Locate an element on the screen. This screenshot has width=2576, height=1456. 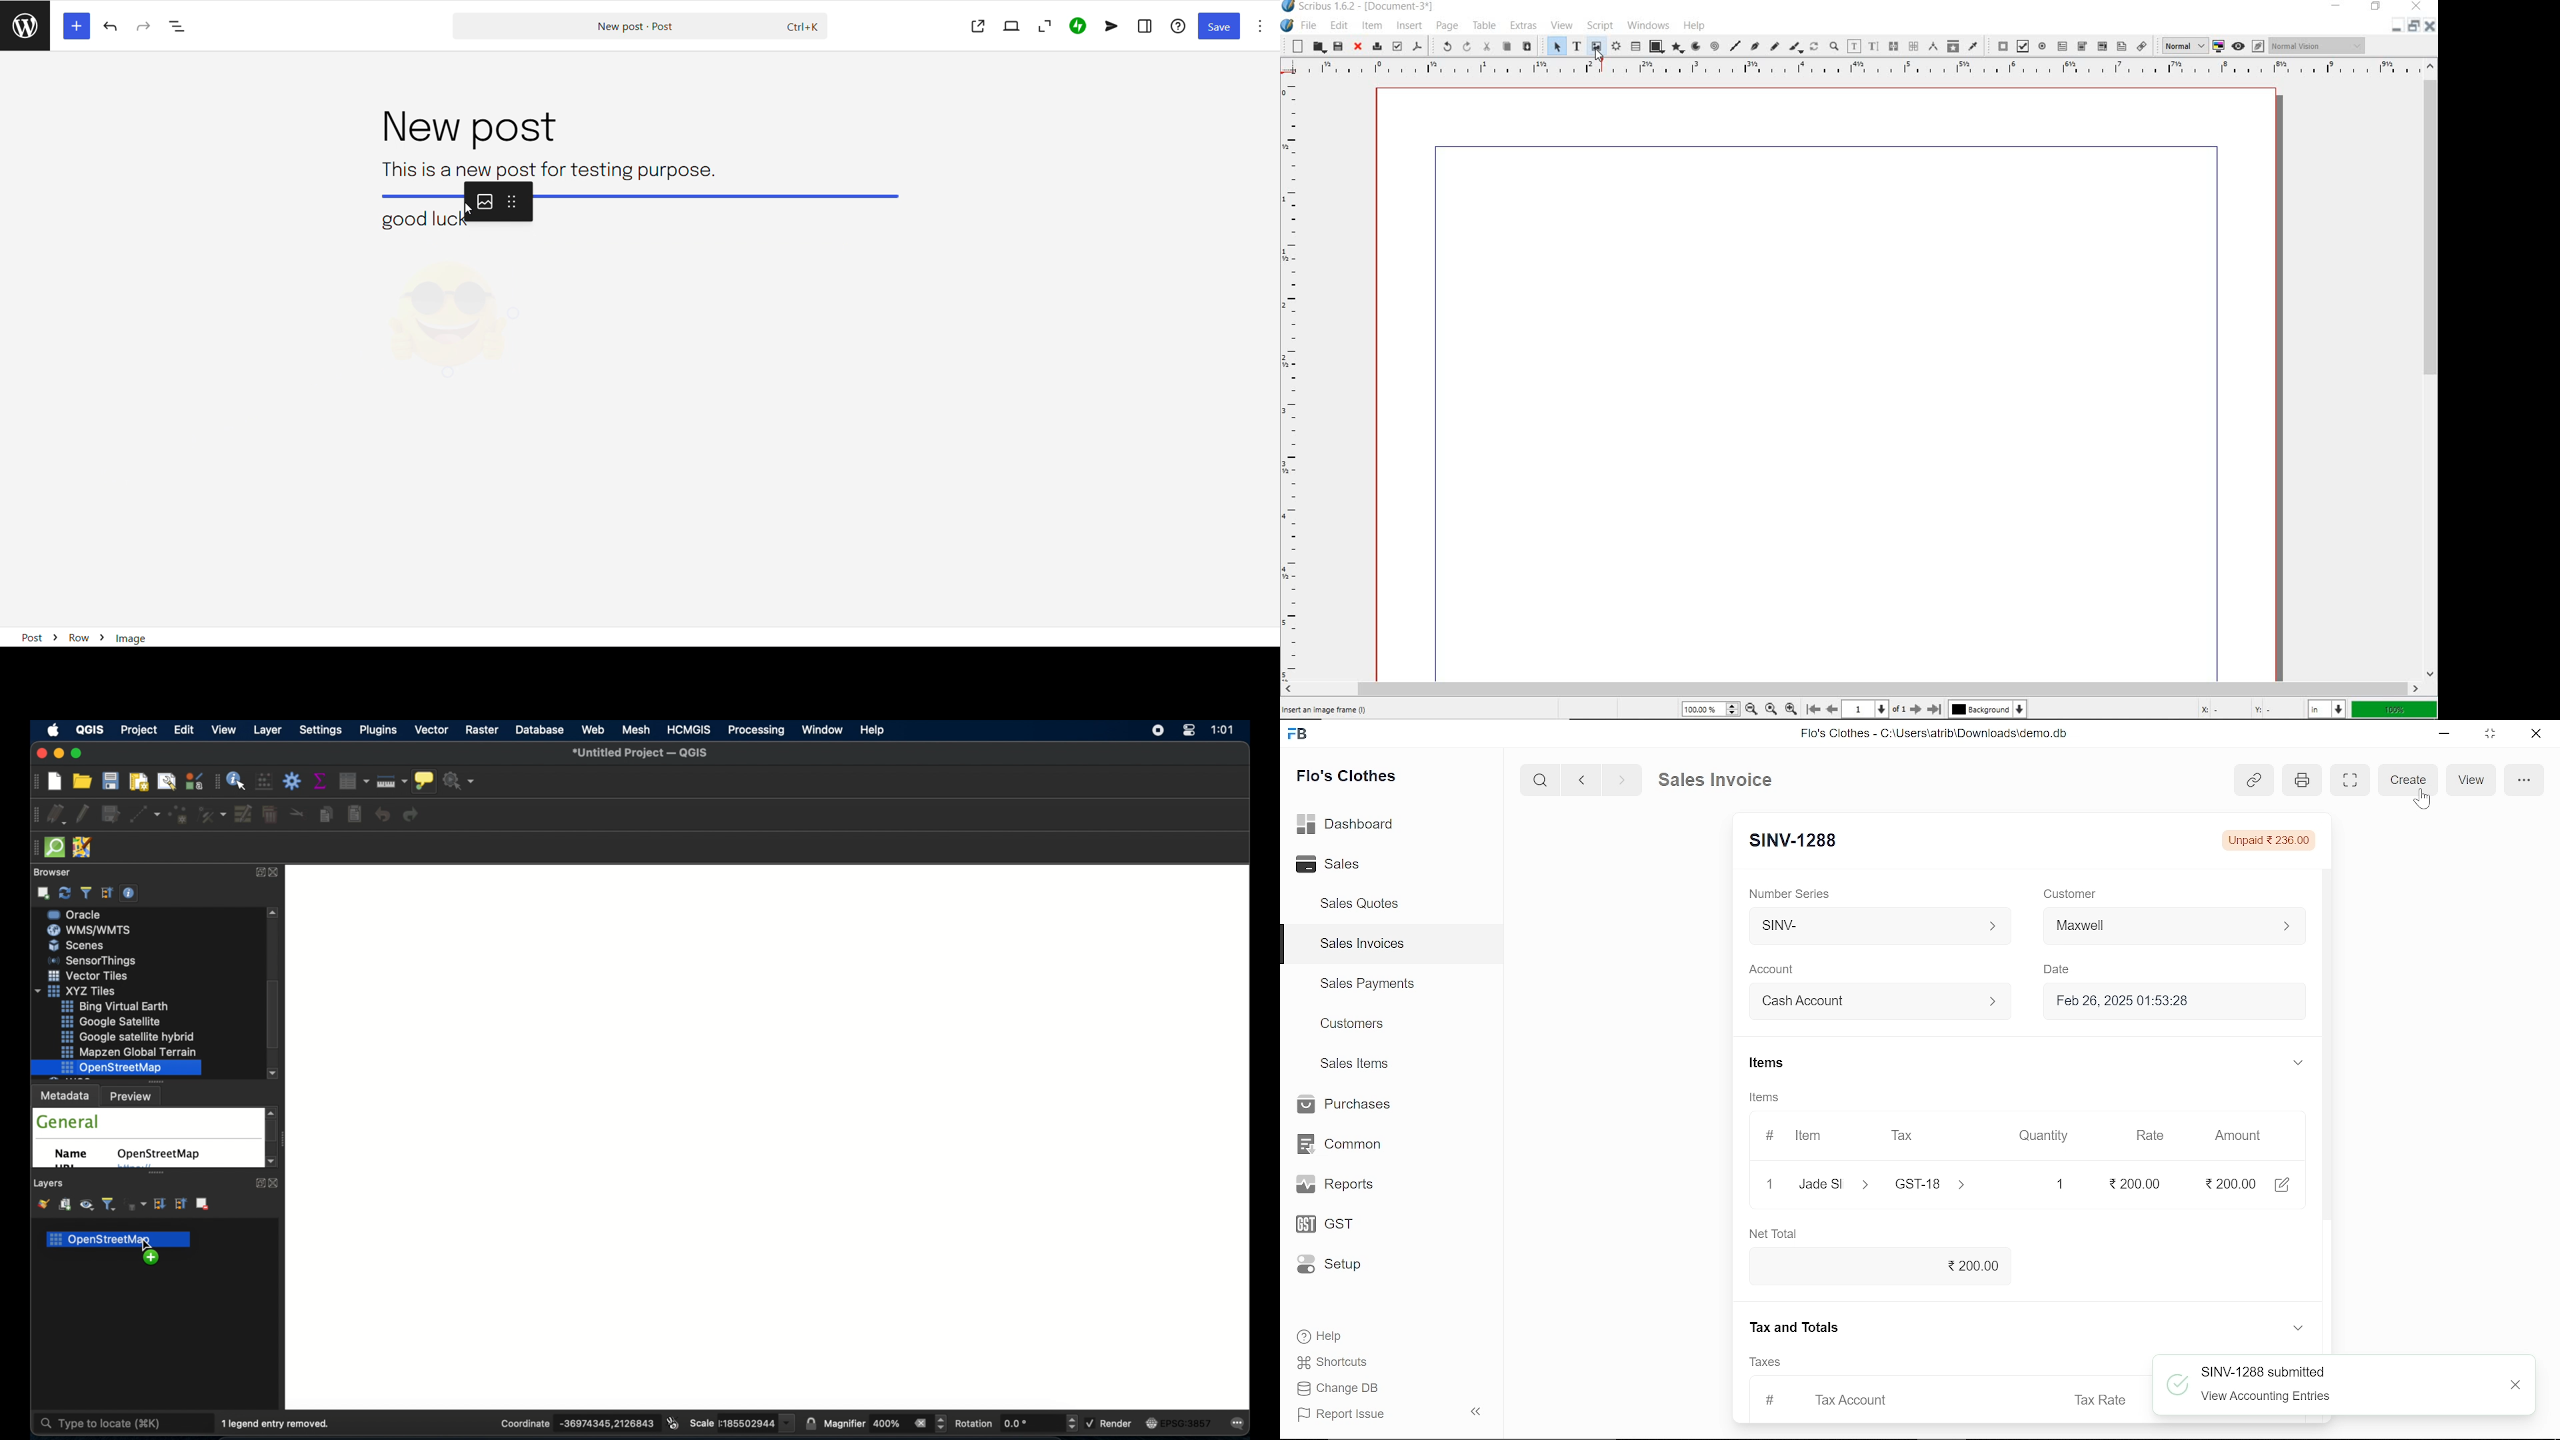
edit text with story editor is located at coordinates (1872, 46).